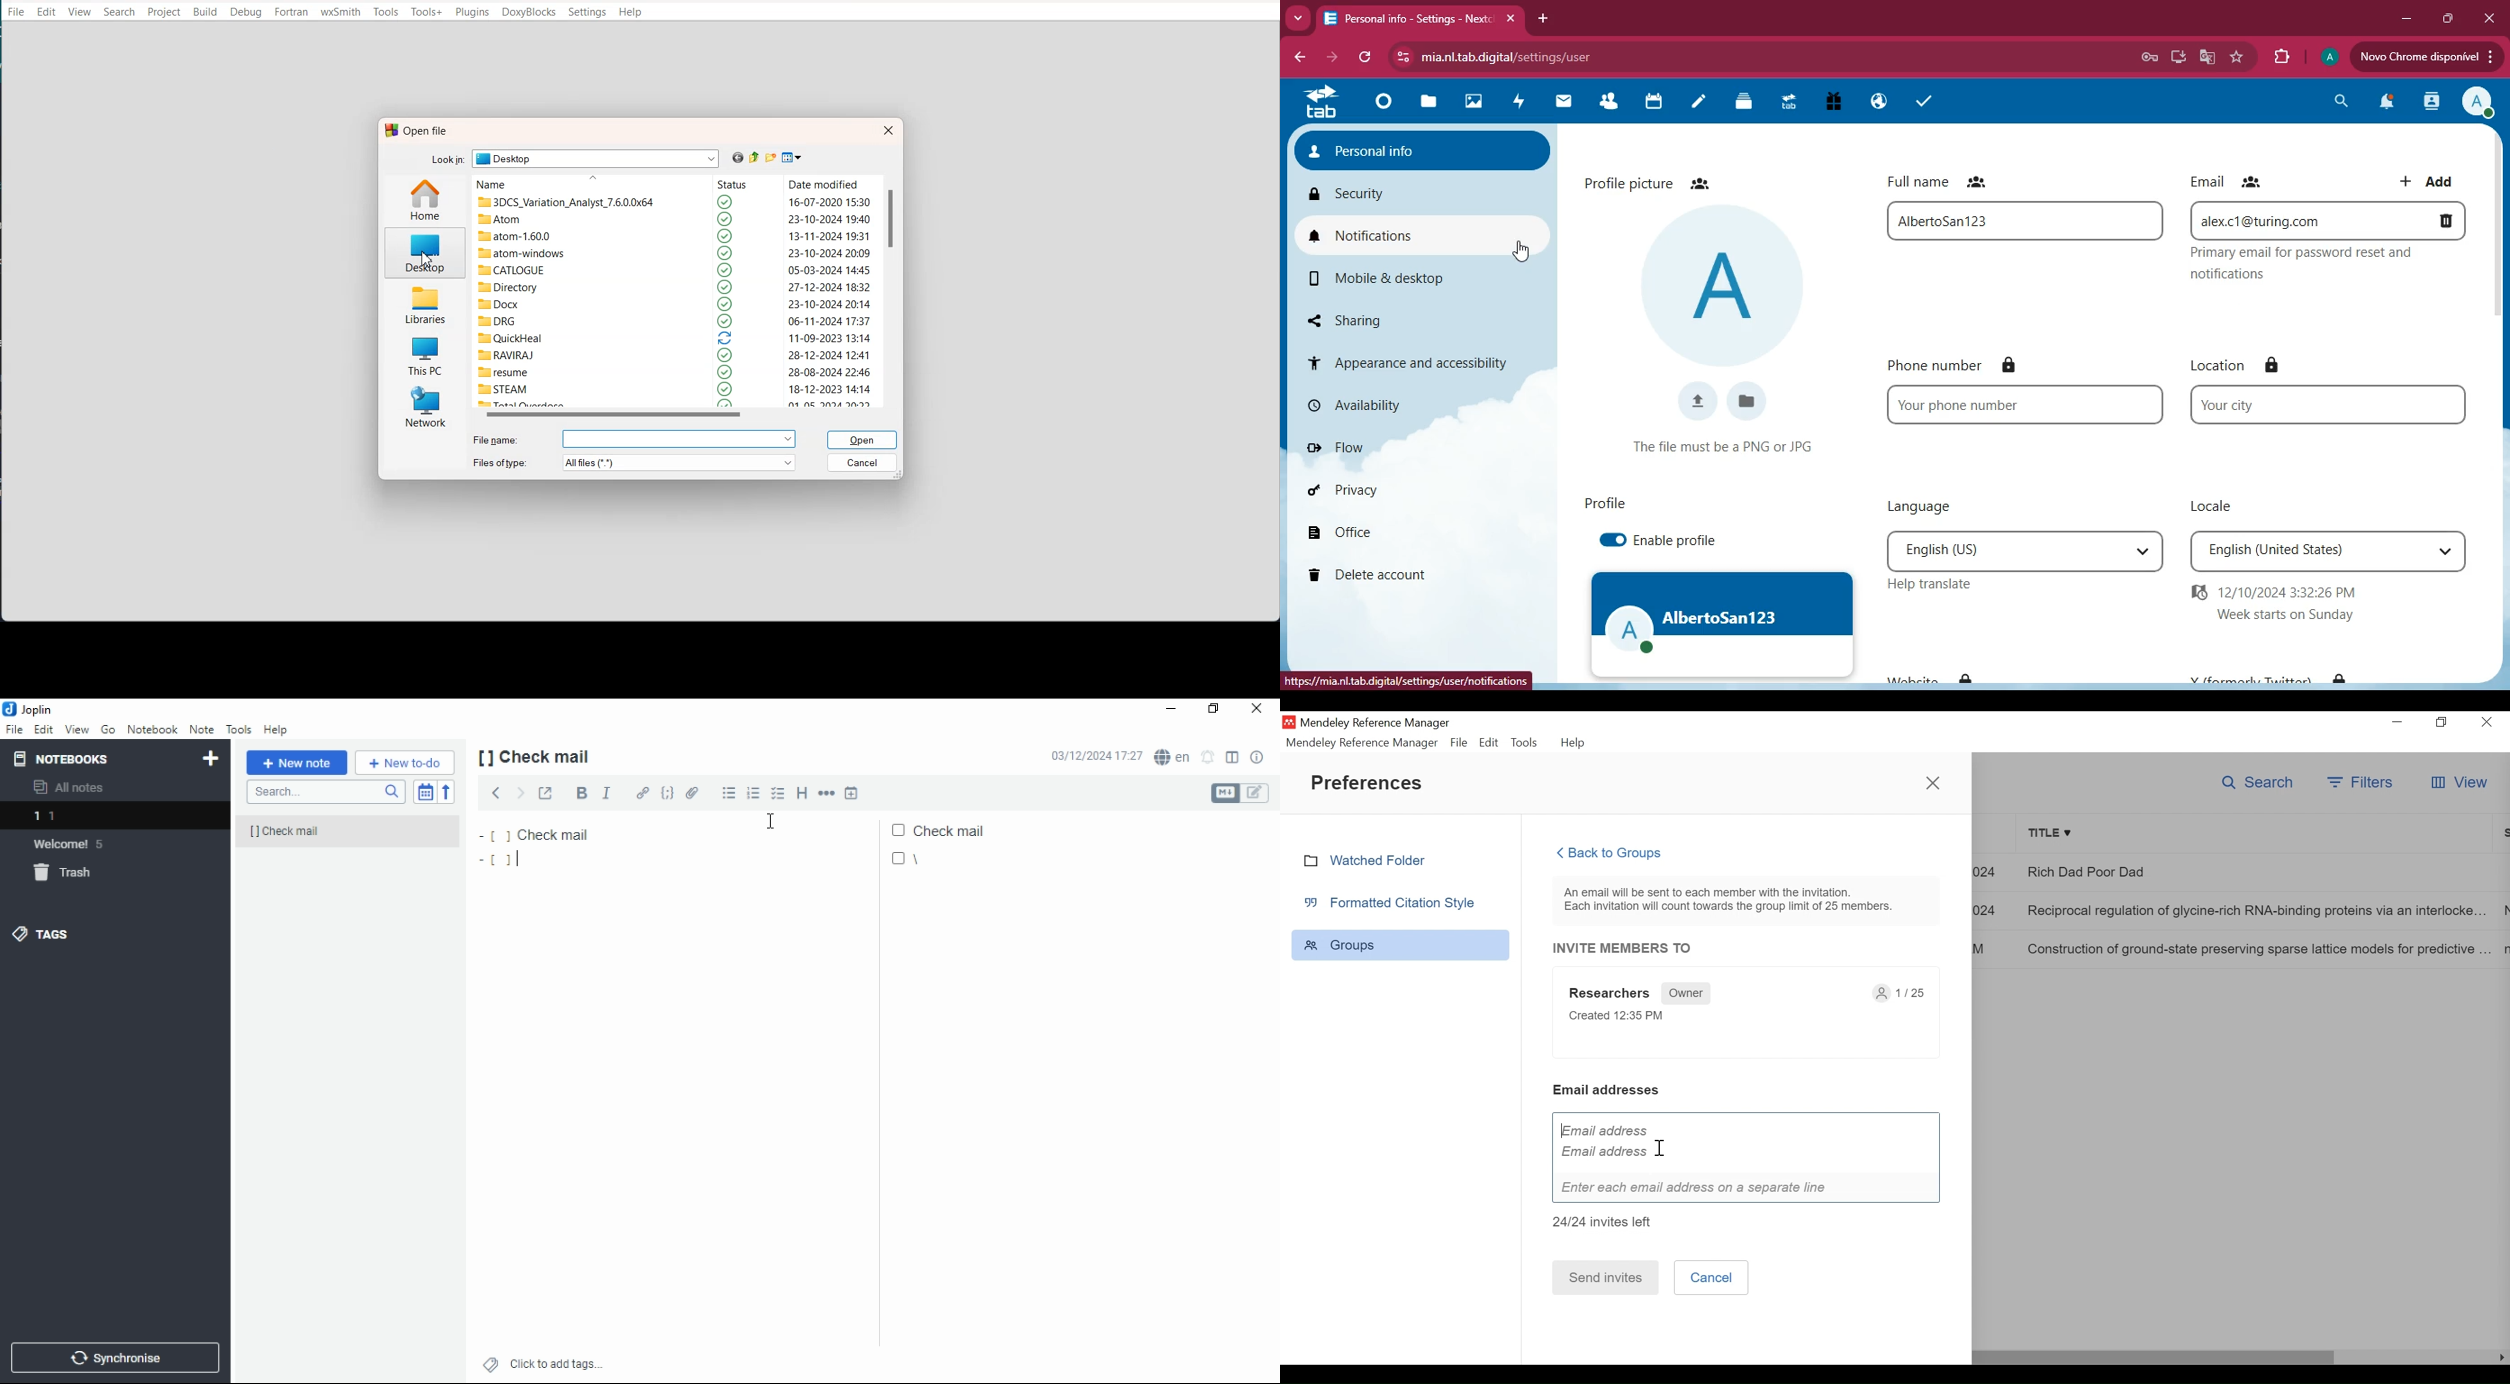  I want to click on gift, so click(1834, 103).